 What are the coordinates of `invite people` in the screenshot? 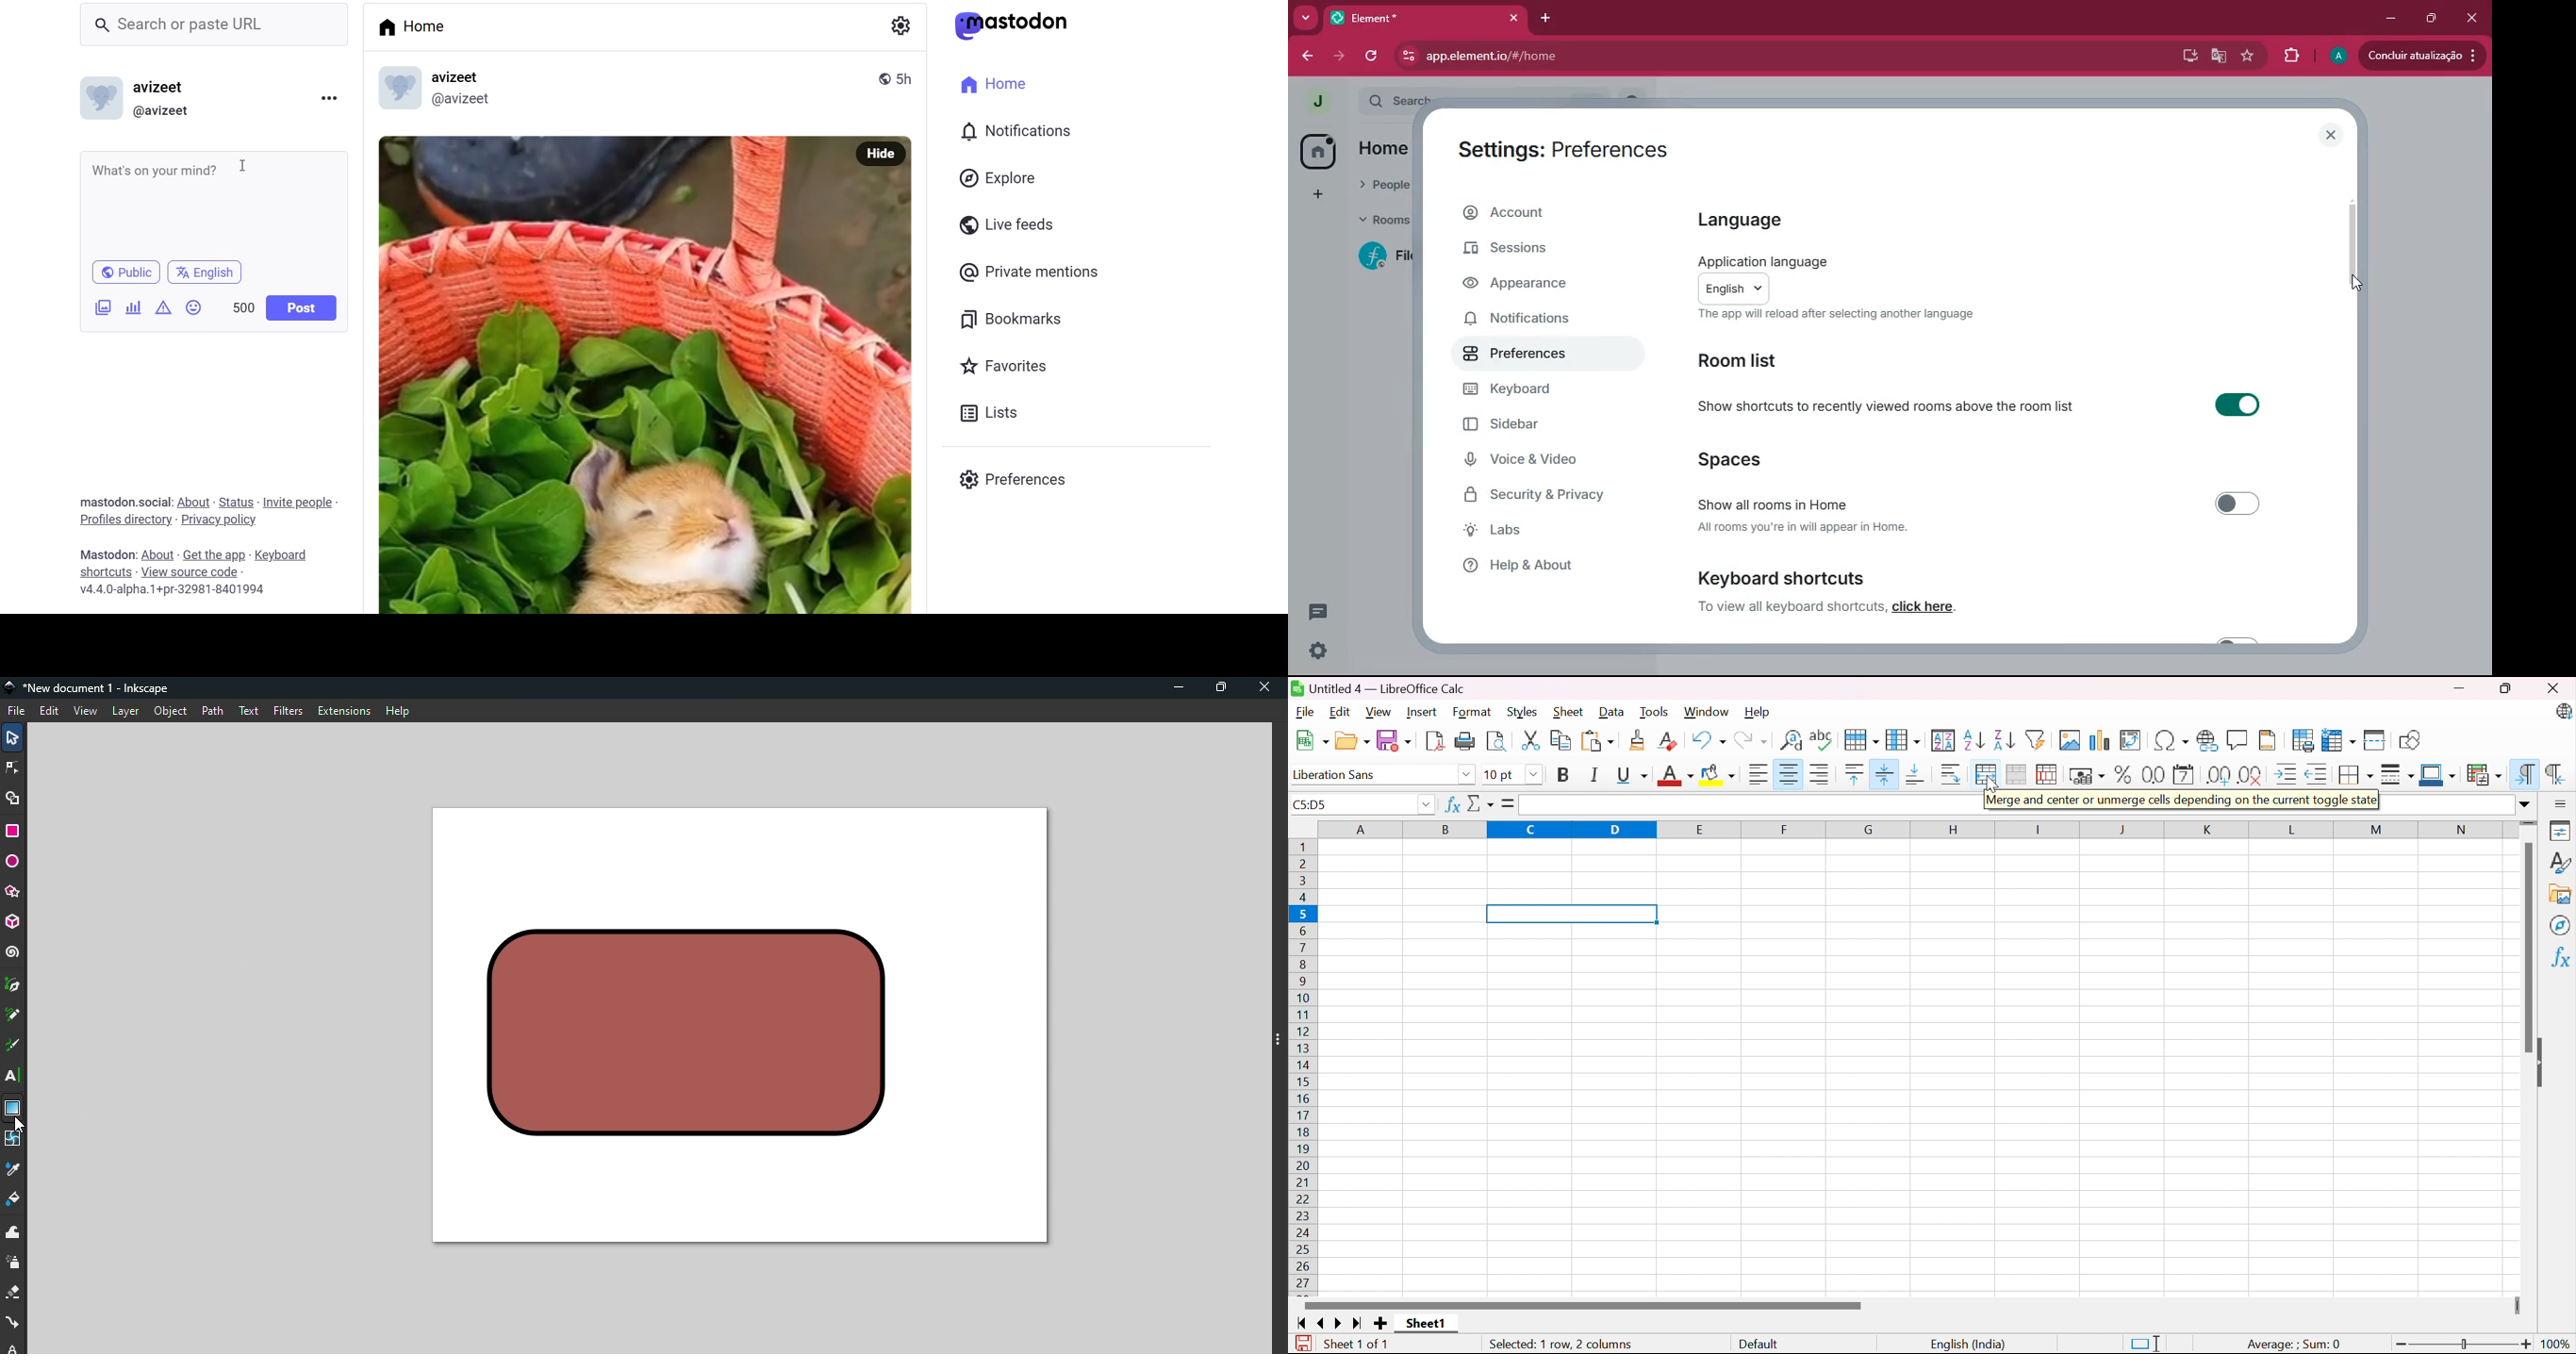 It's located at (300, 501).